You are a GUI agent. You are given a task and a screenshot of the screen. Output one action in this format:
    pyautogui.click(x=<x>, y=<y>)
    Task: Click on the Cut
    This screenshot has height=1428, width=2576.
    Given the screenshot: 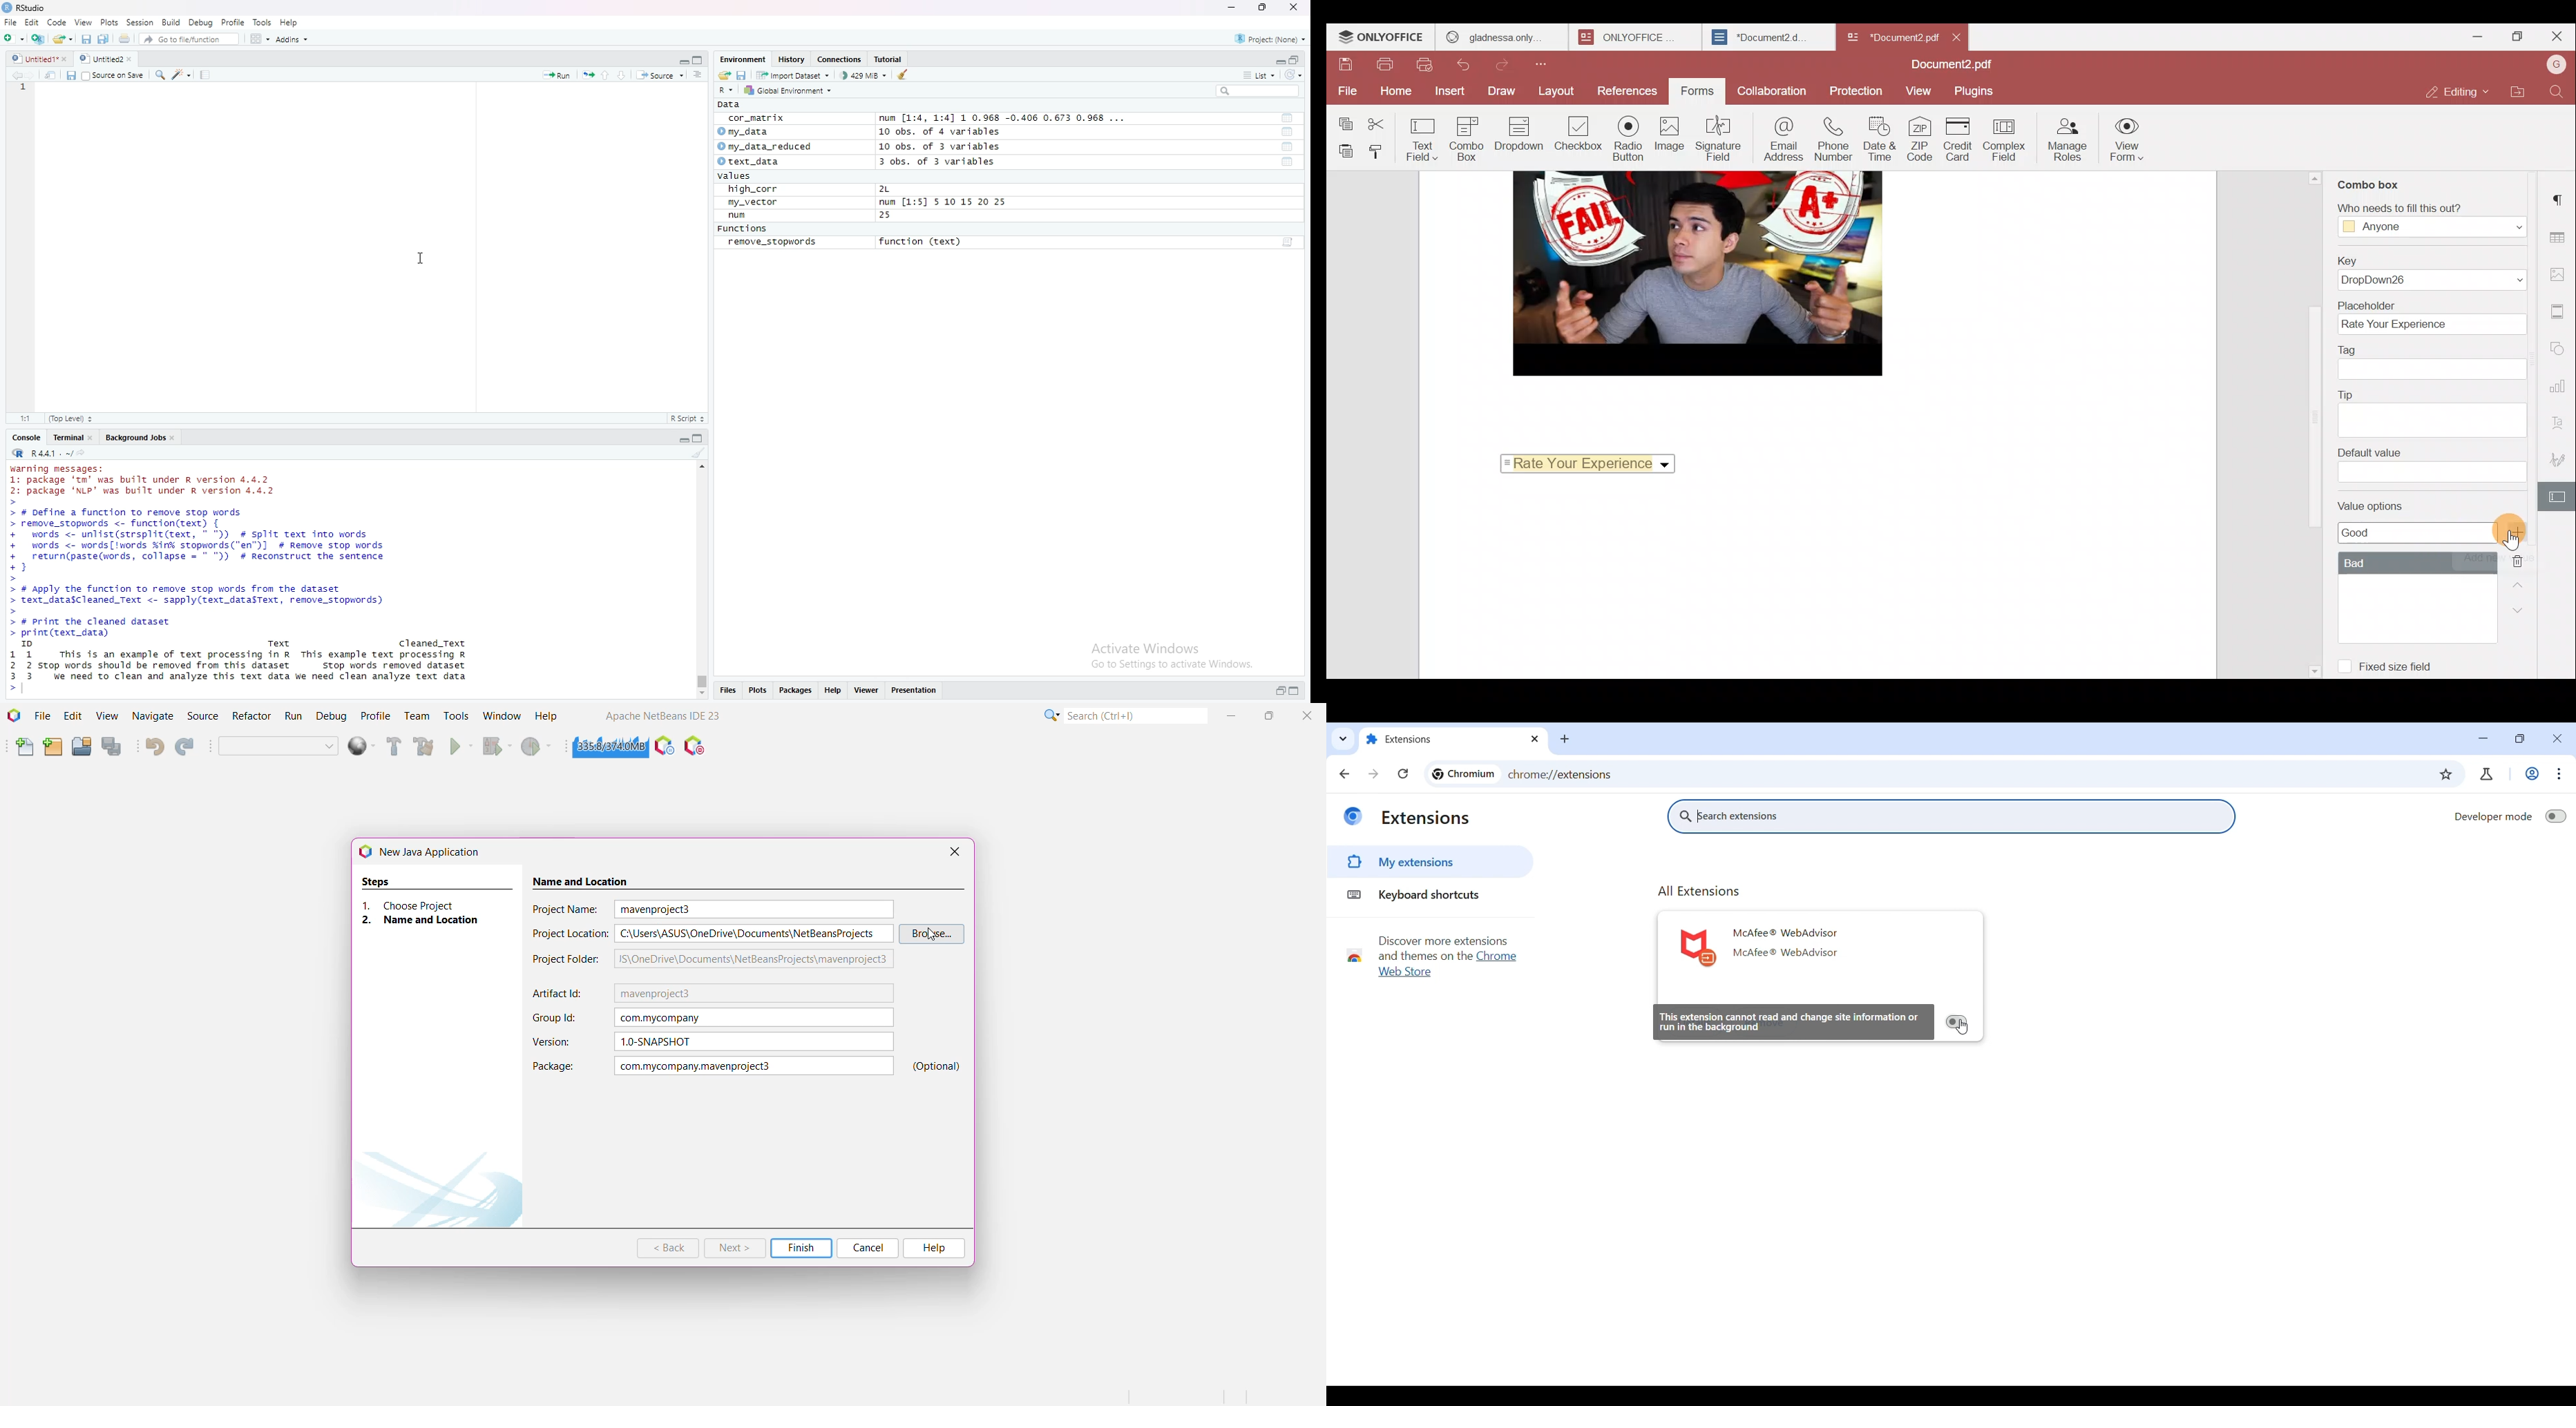 What is the action you would take?
    pyautogui.click(x=1386, y=122)
    